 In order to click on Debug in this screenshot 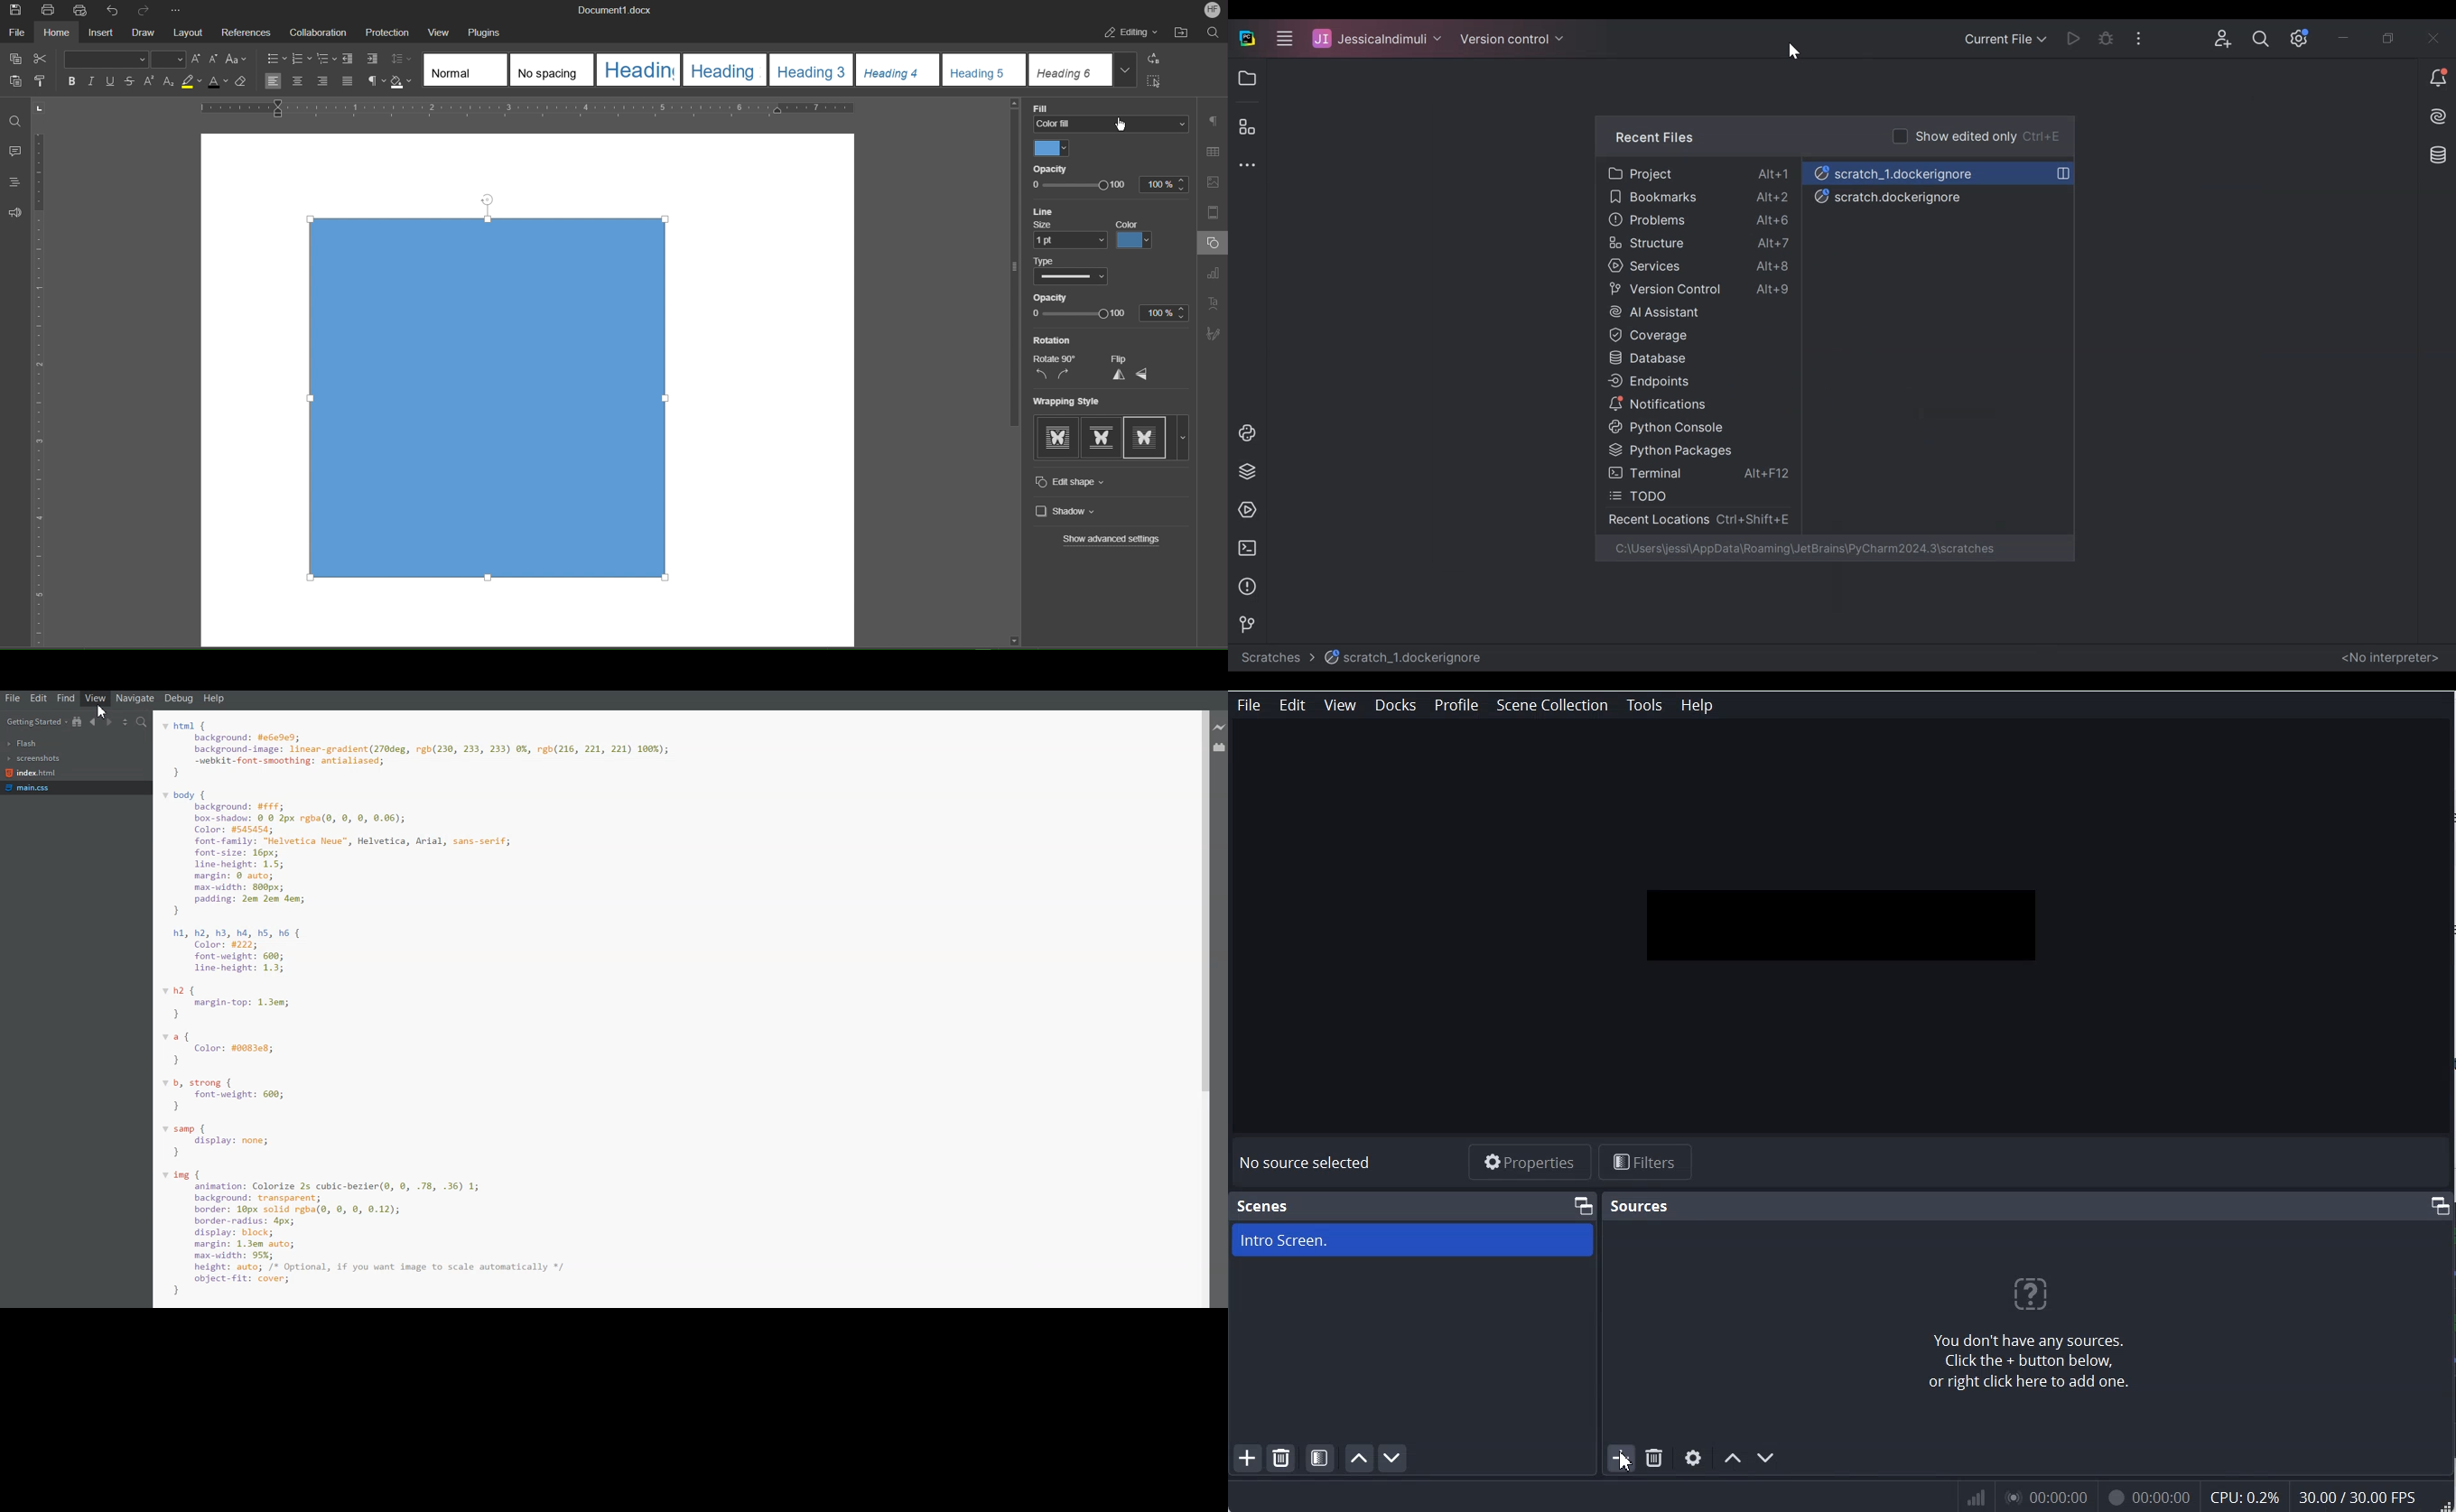, I will do `click(180, 698)`.